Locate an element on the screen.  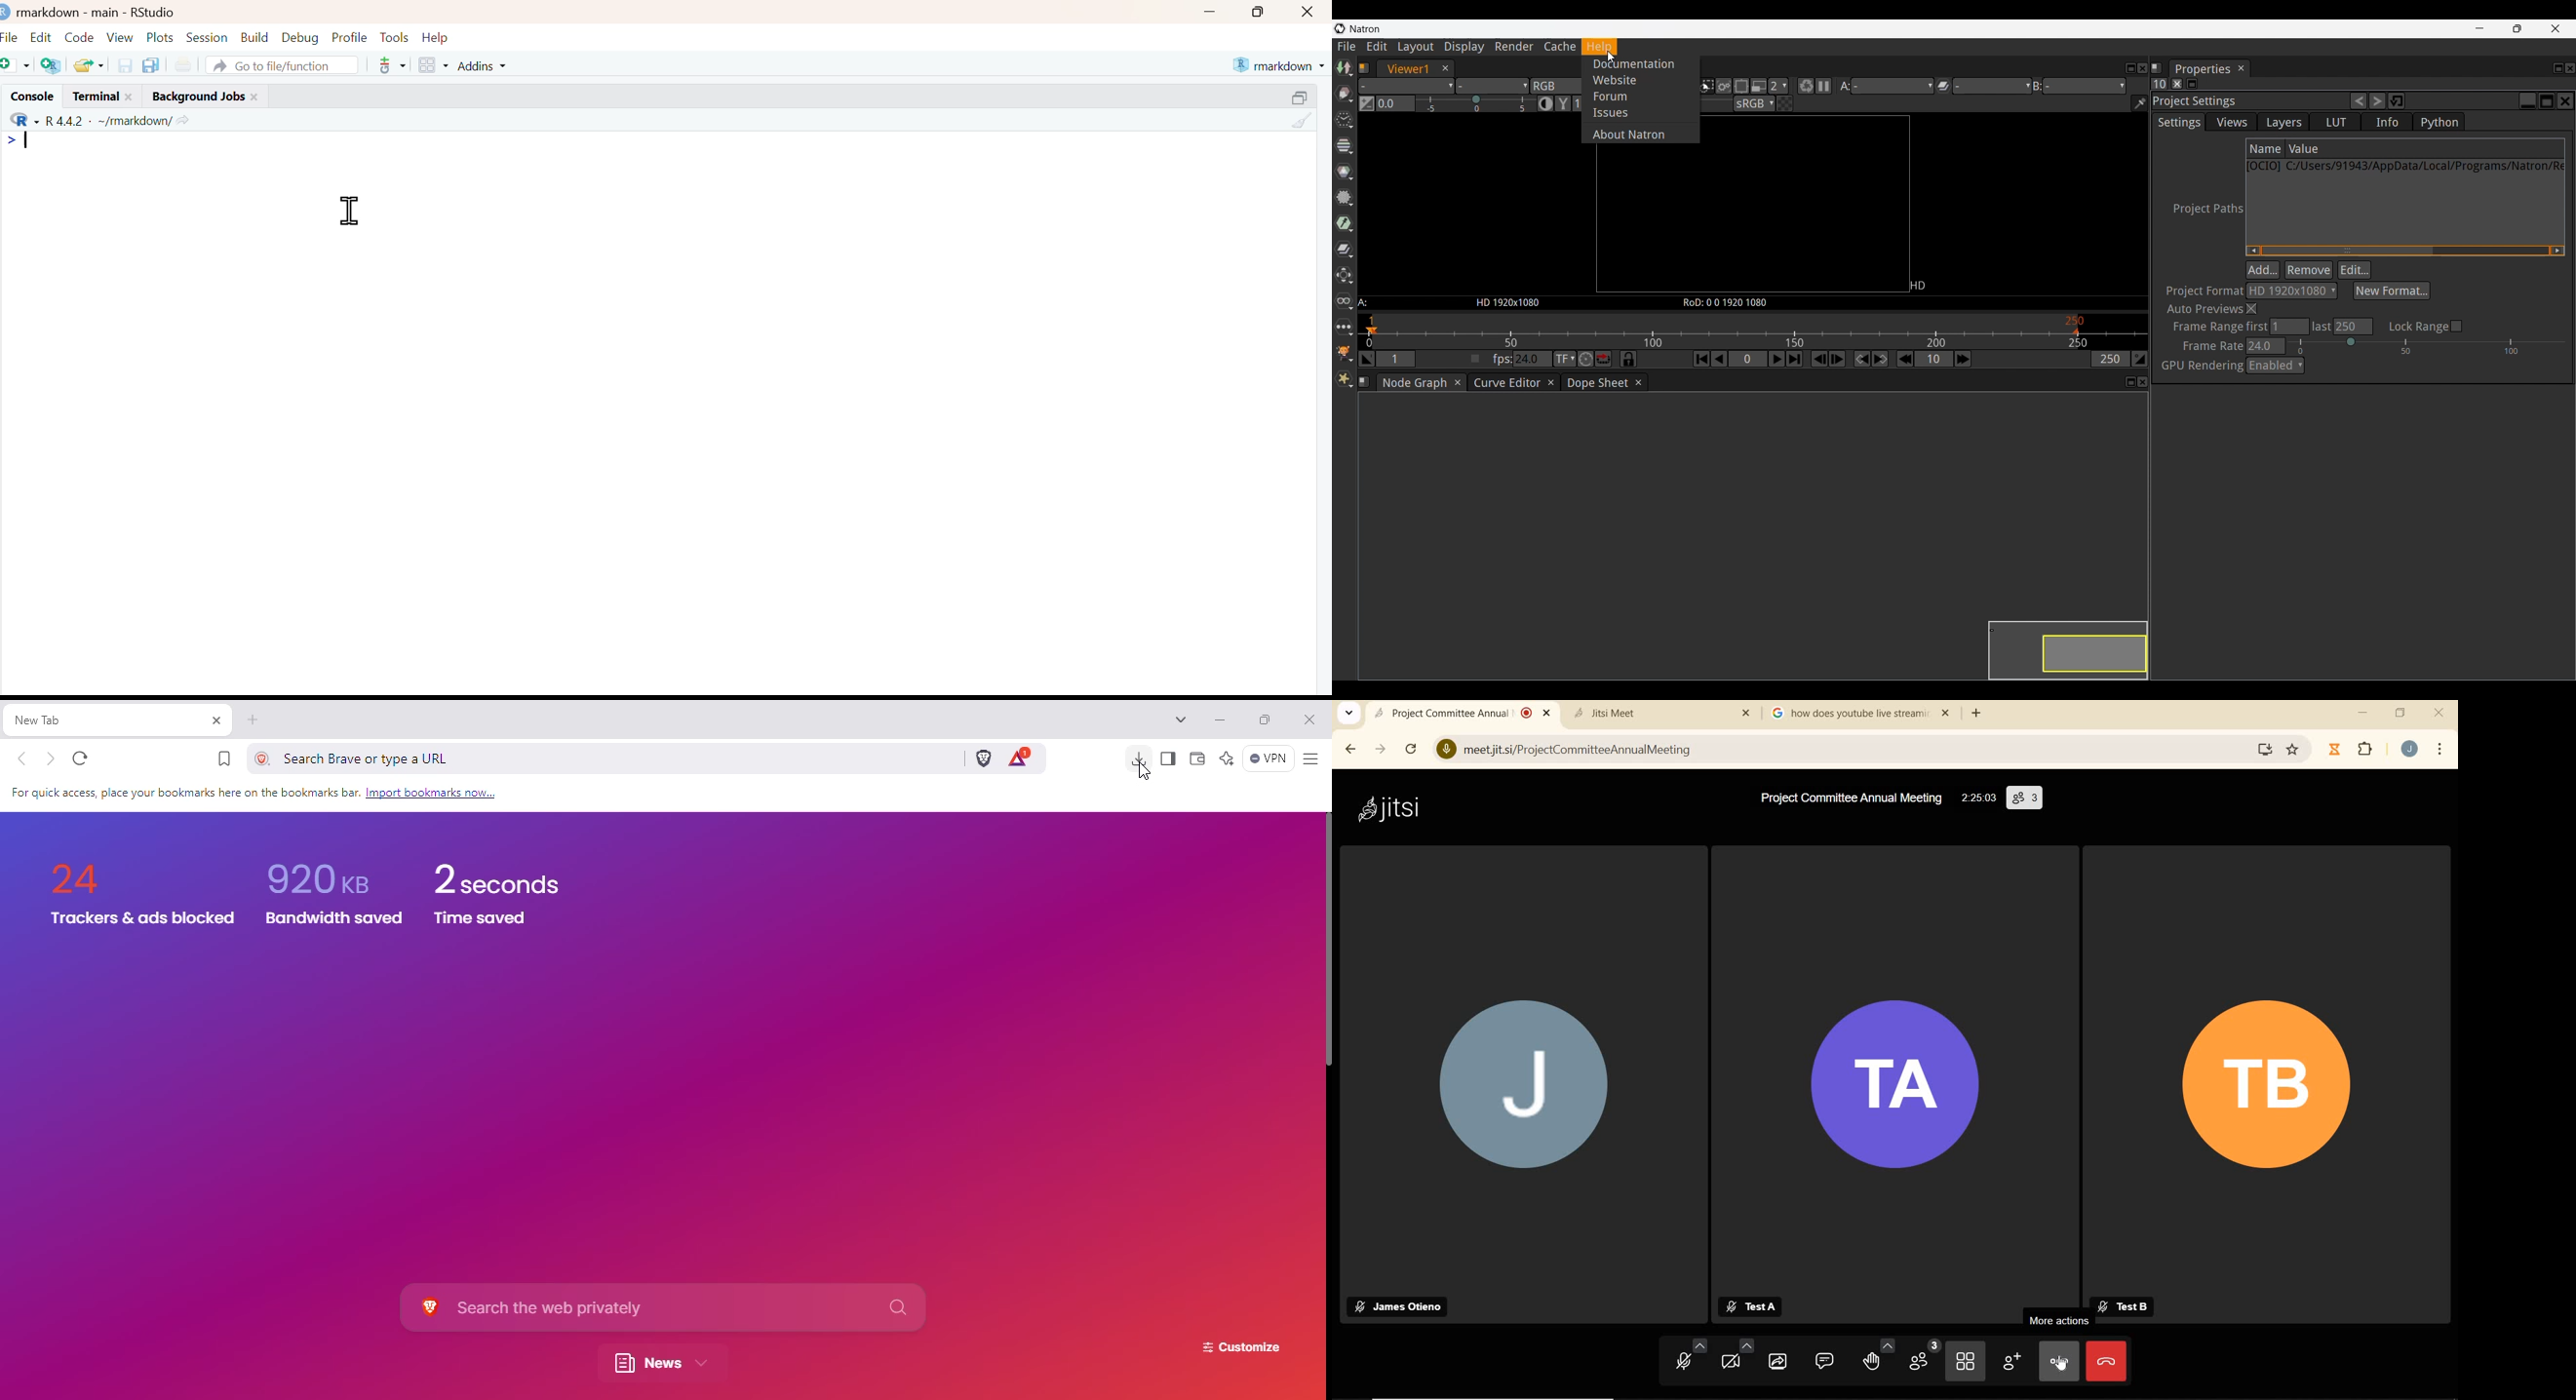
Add is located at coordinates (2263, 270).